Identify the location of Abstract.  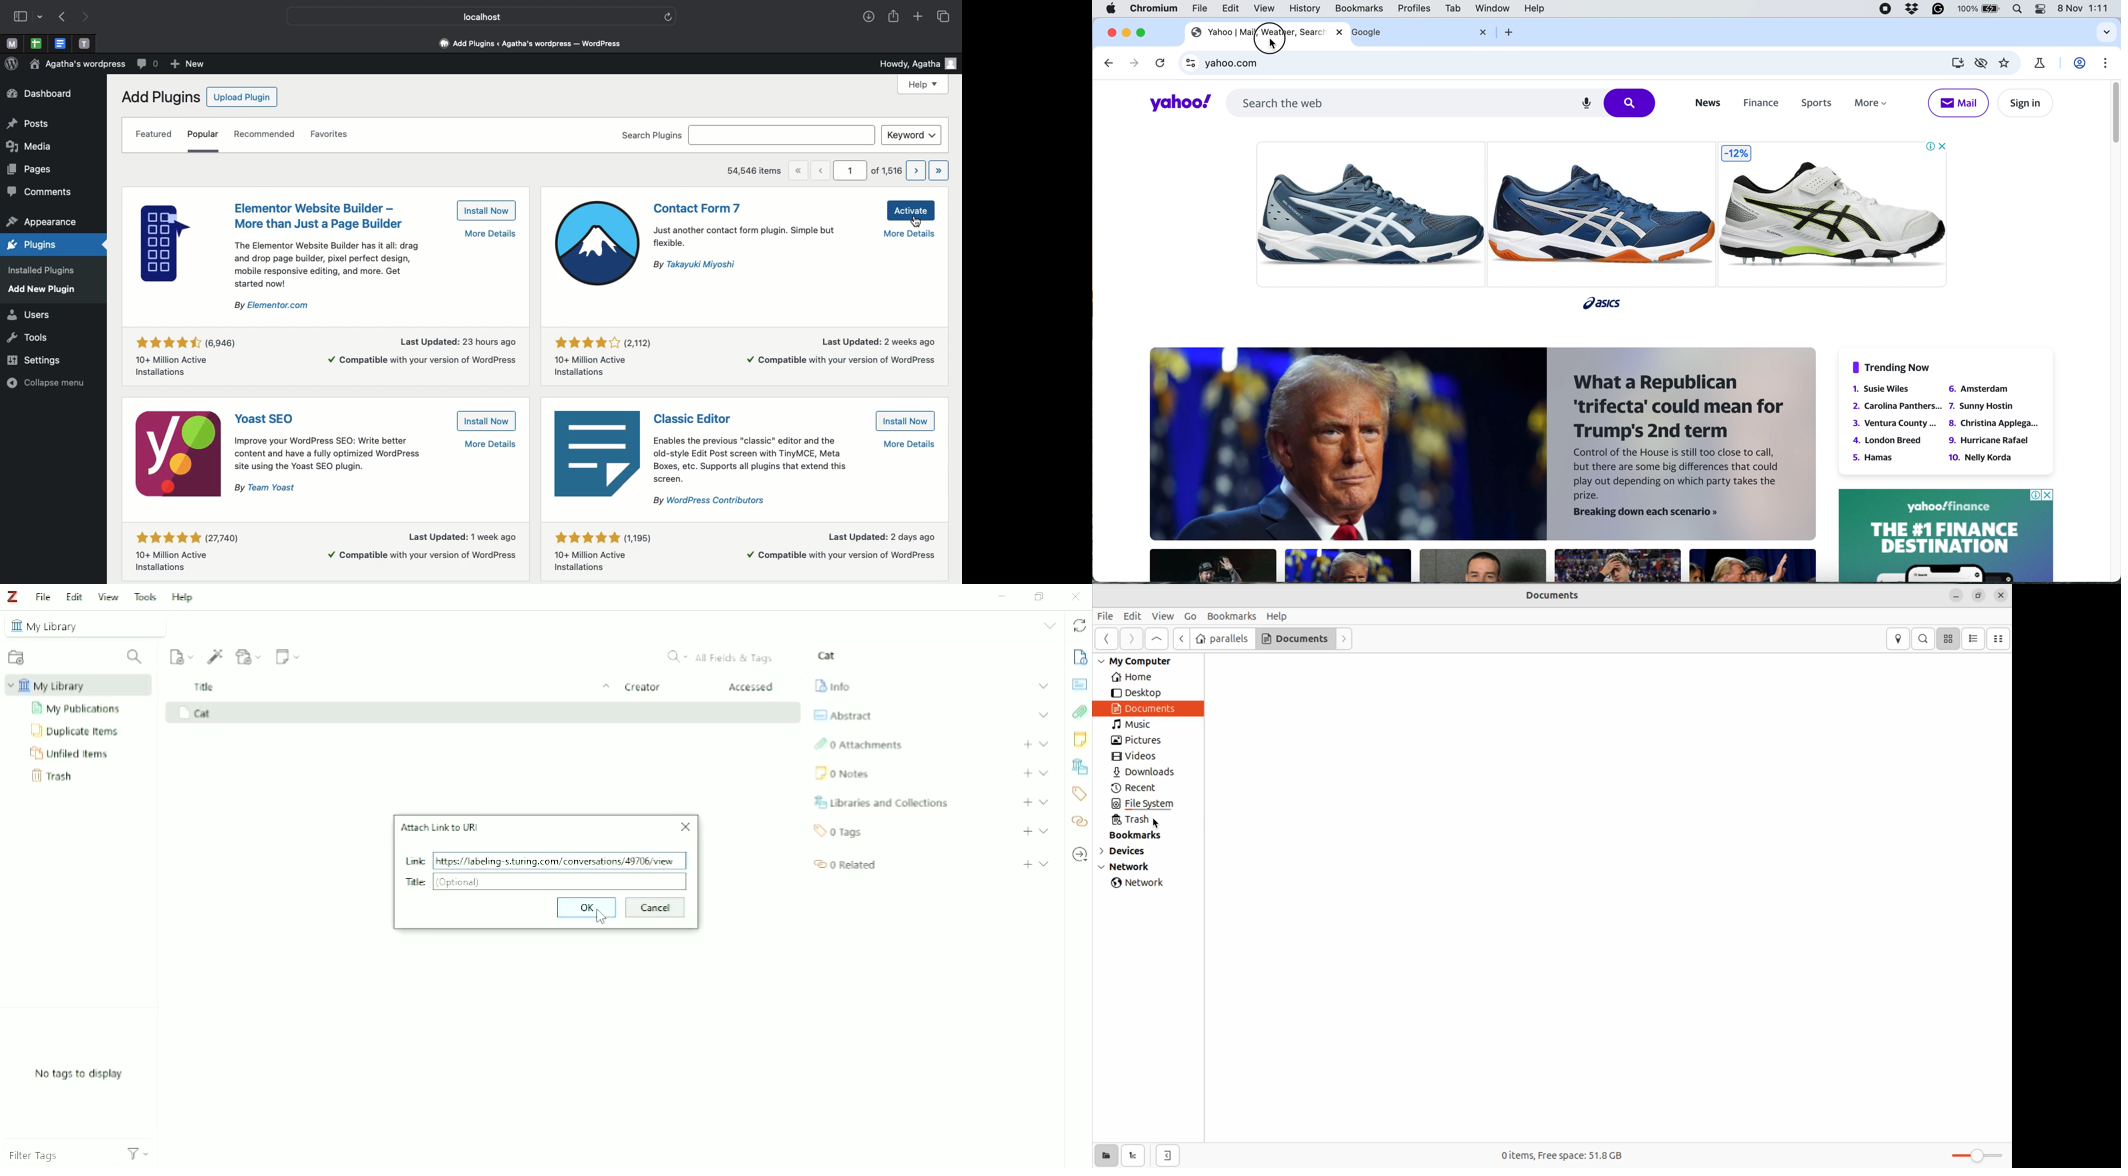
(841, 715).